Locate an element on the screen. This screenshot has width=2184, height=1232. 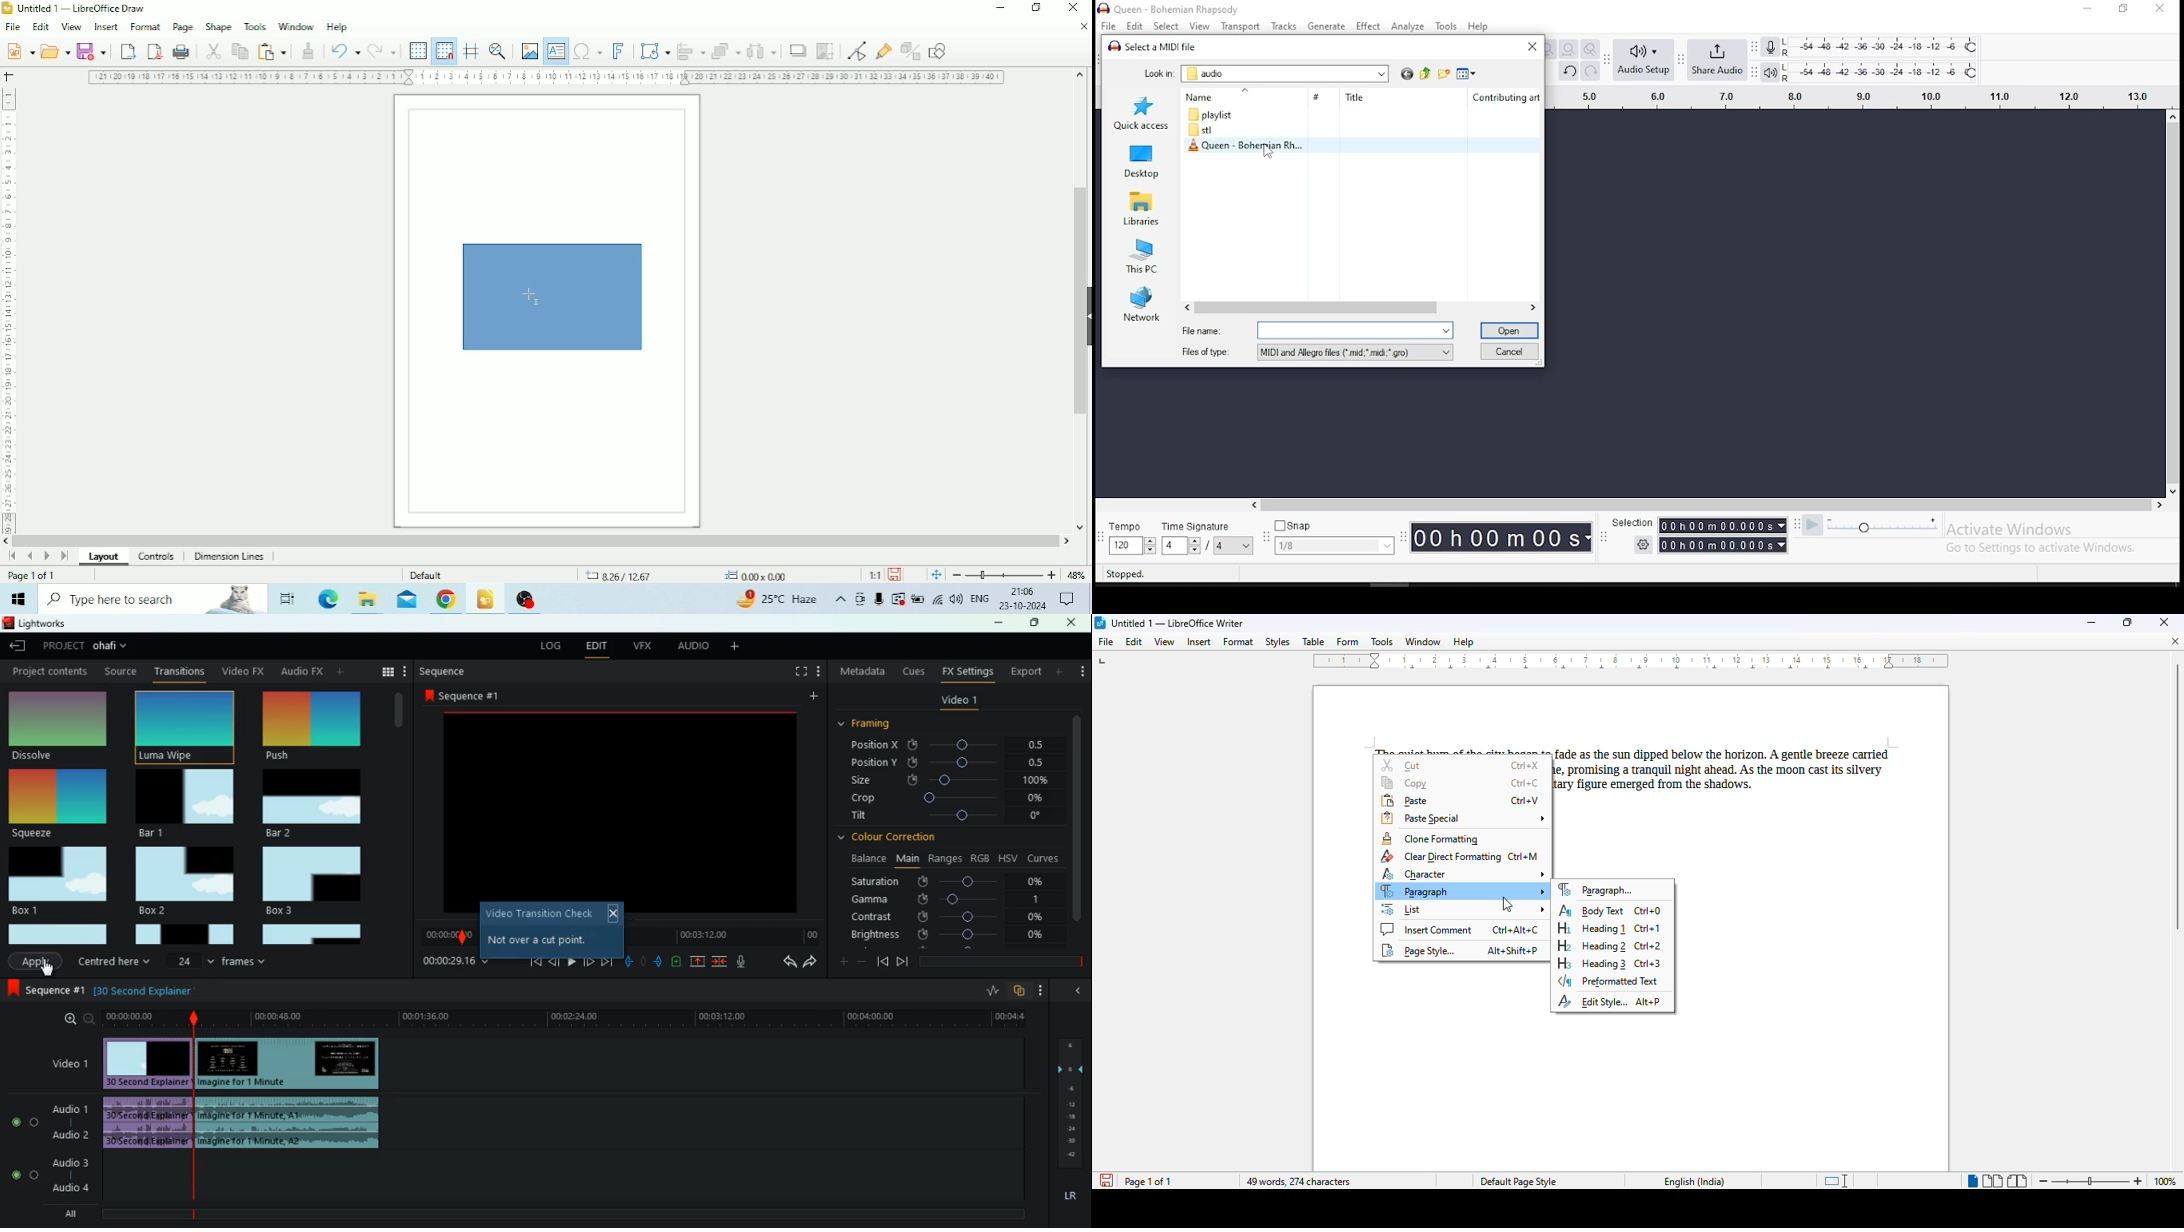
cursor is located at coordinates (47, 969).